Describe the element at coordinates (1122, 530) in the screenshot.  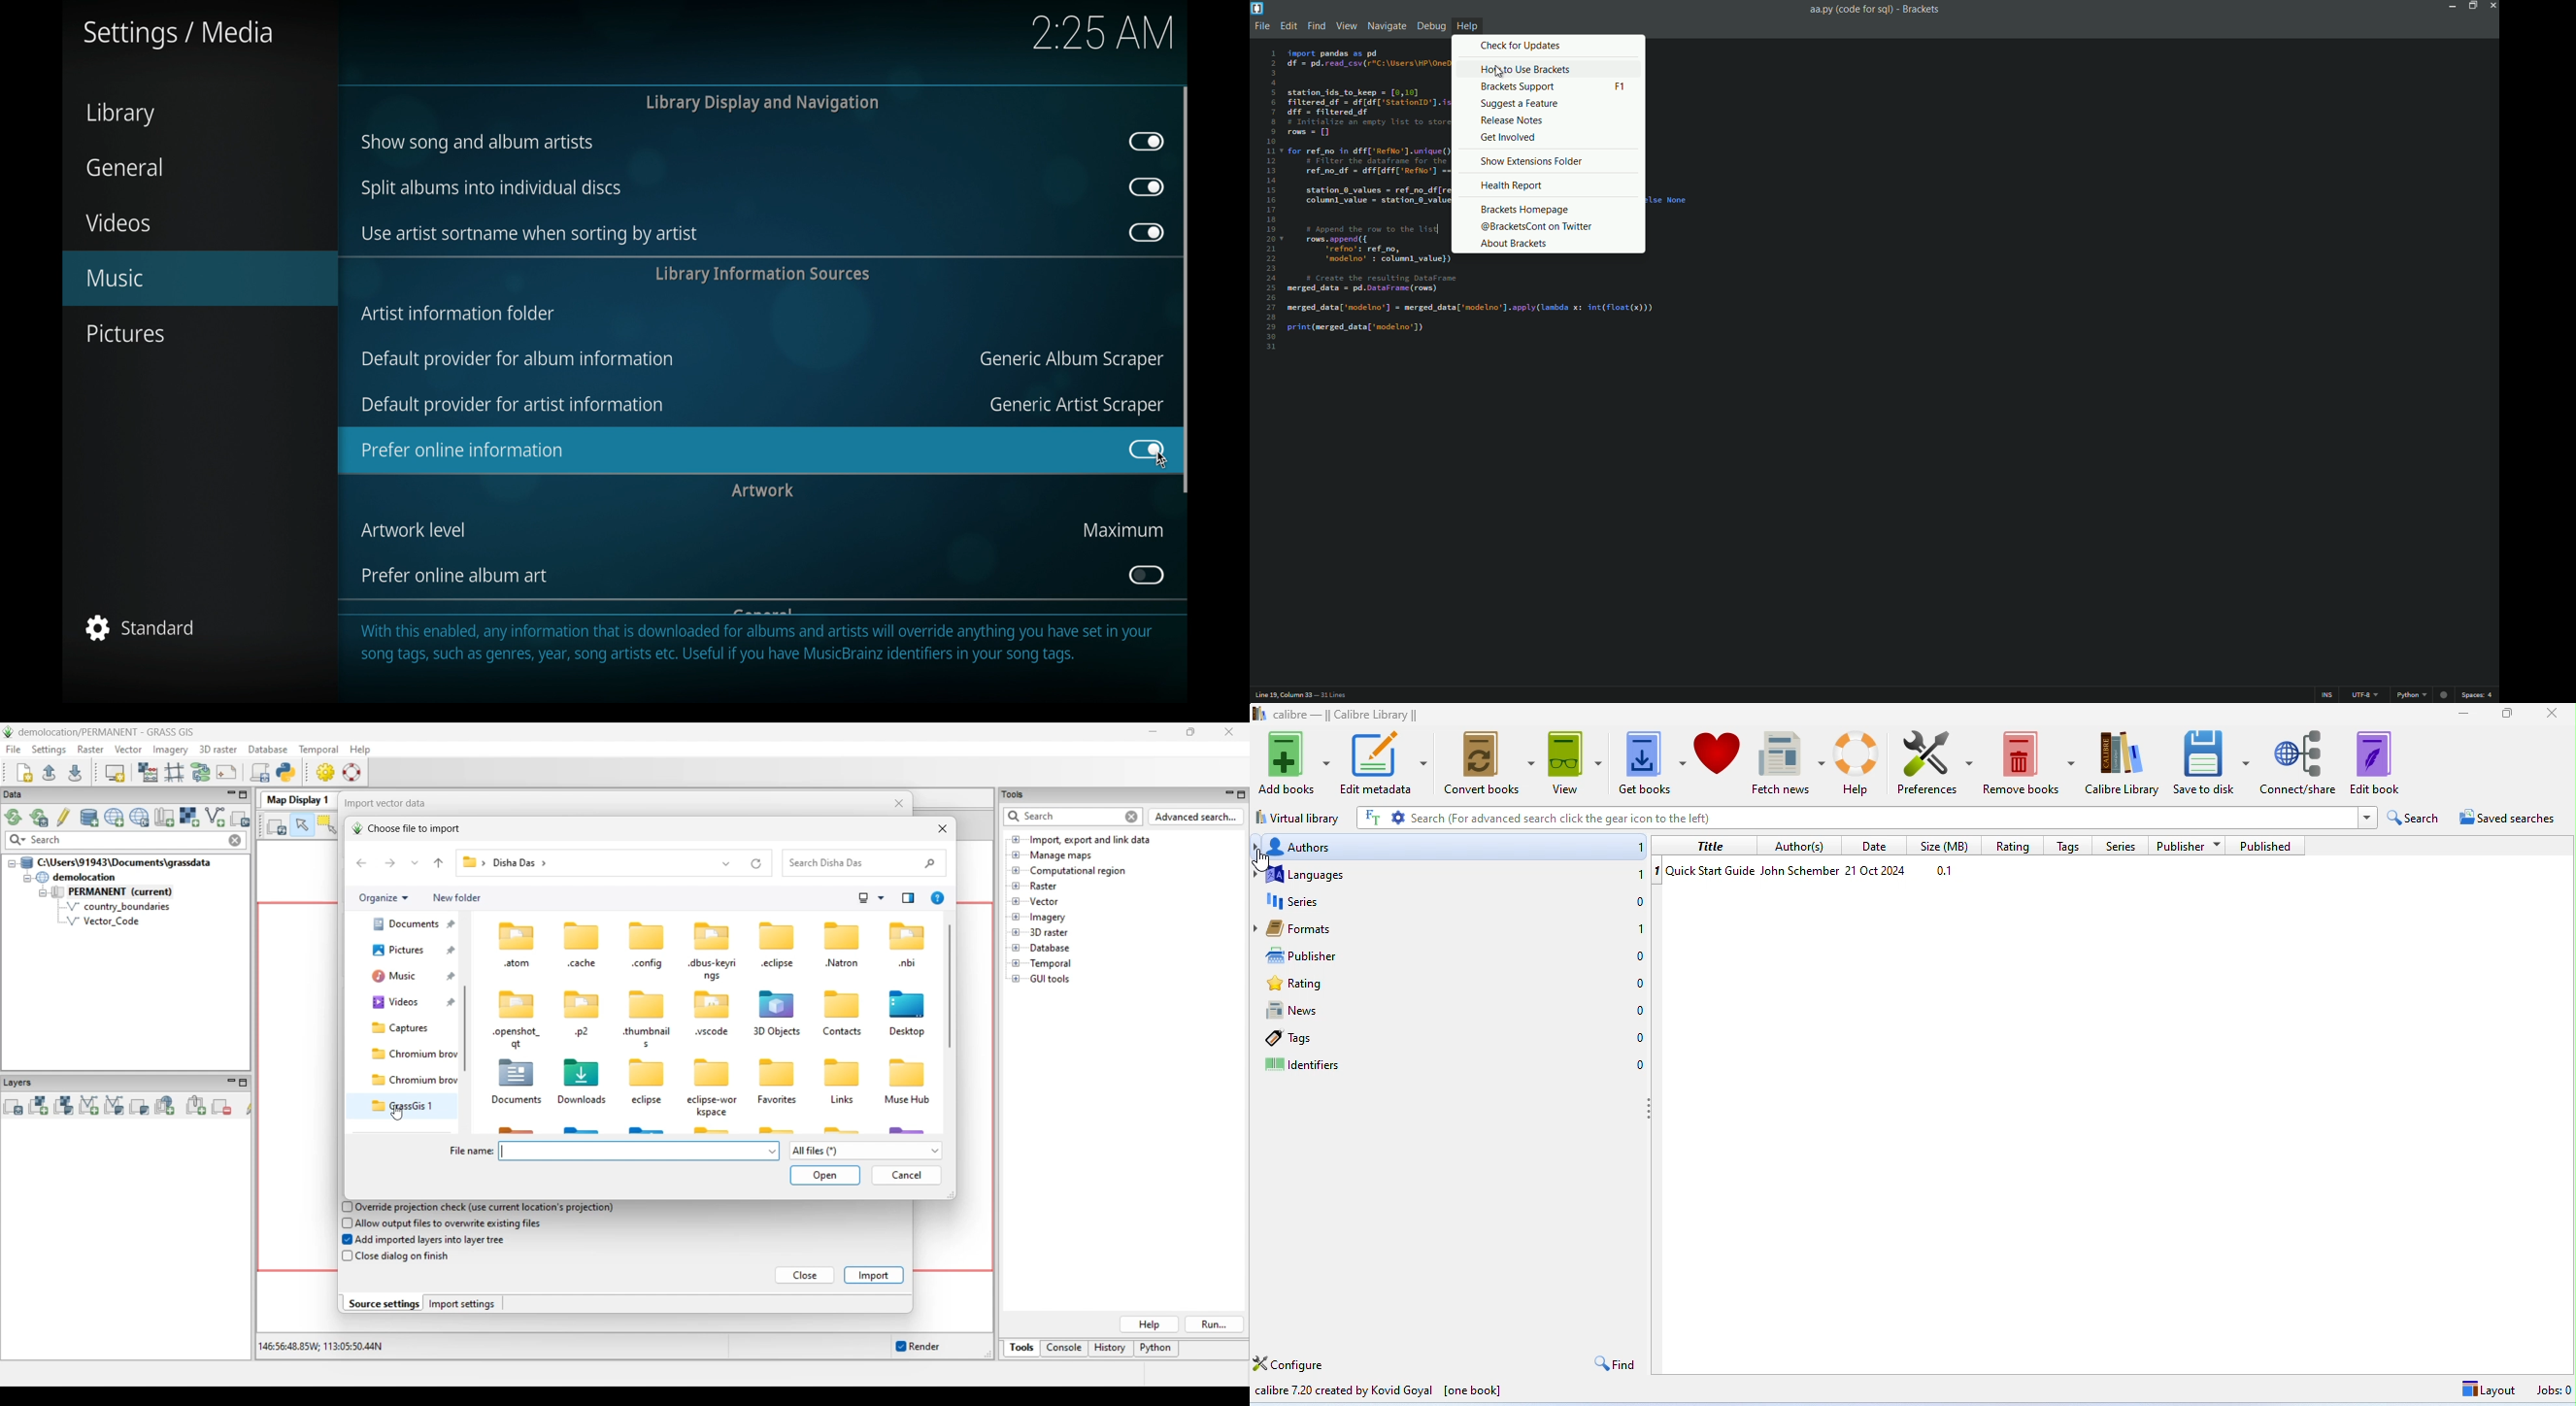
I see `maximum` at that location.